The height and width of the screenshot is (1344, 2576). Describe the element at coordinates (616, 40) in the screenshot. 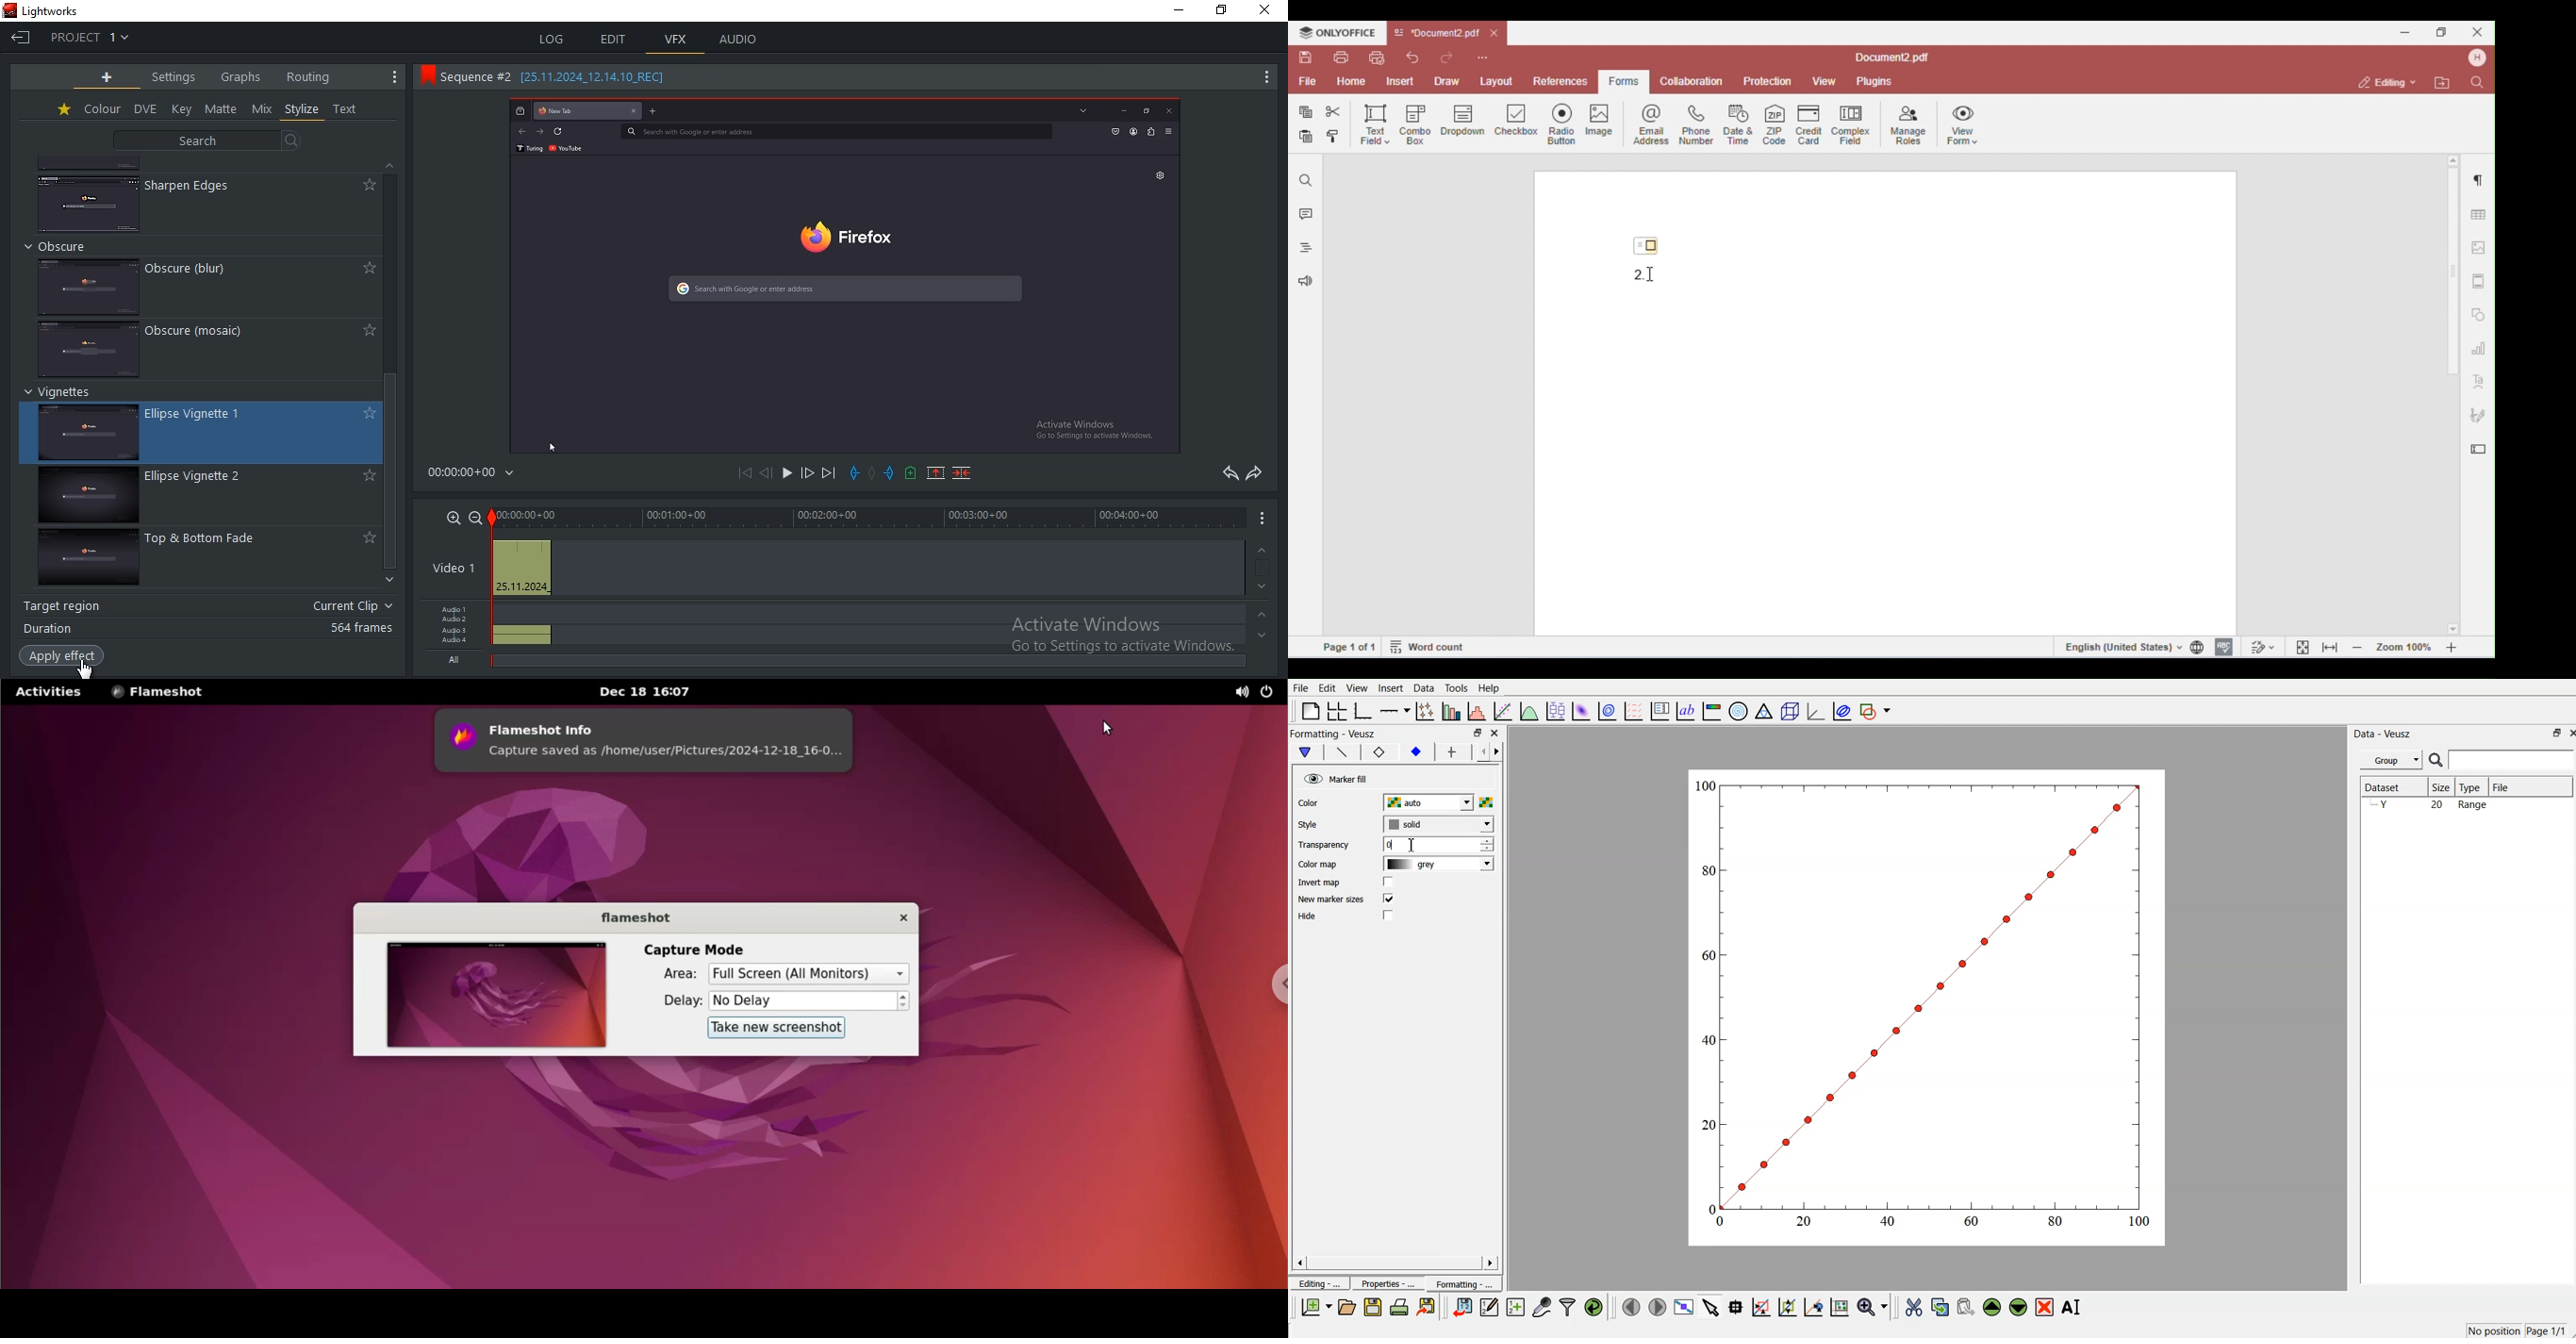

I see `edit` at that location.